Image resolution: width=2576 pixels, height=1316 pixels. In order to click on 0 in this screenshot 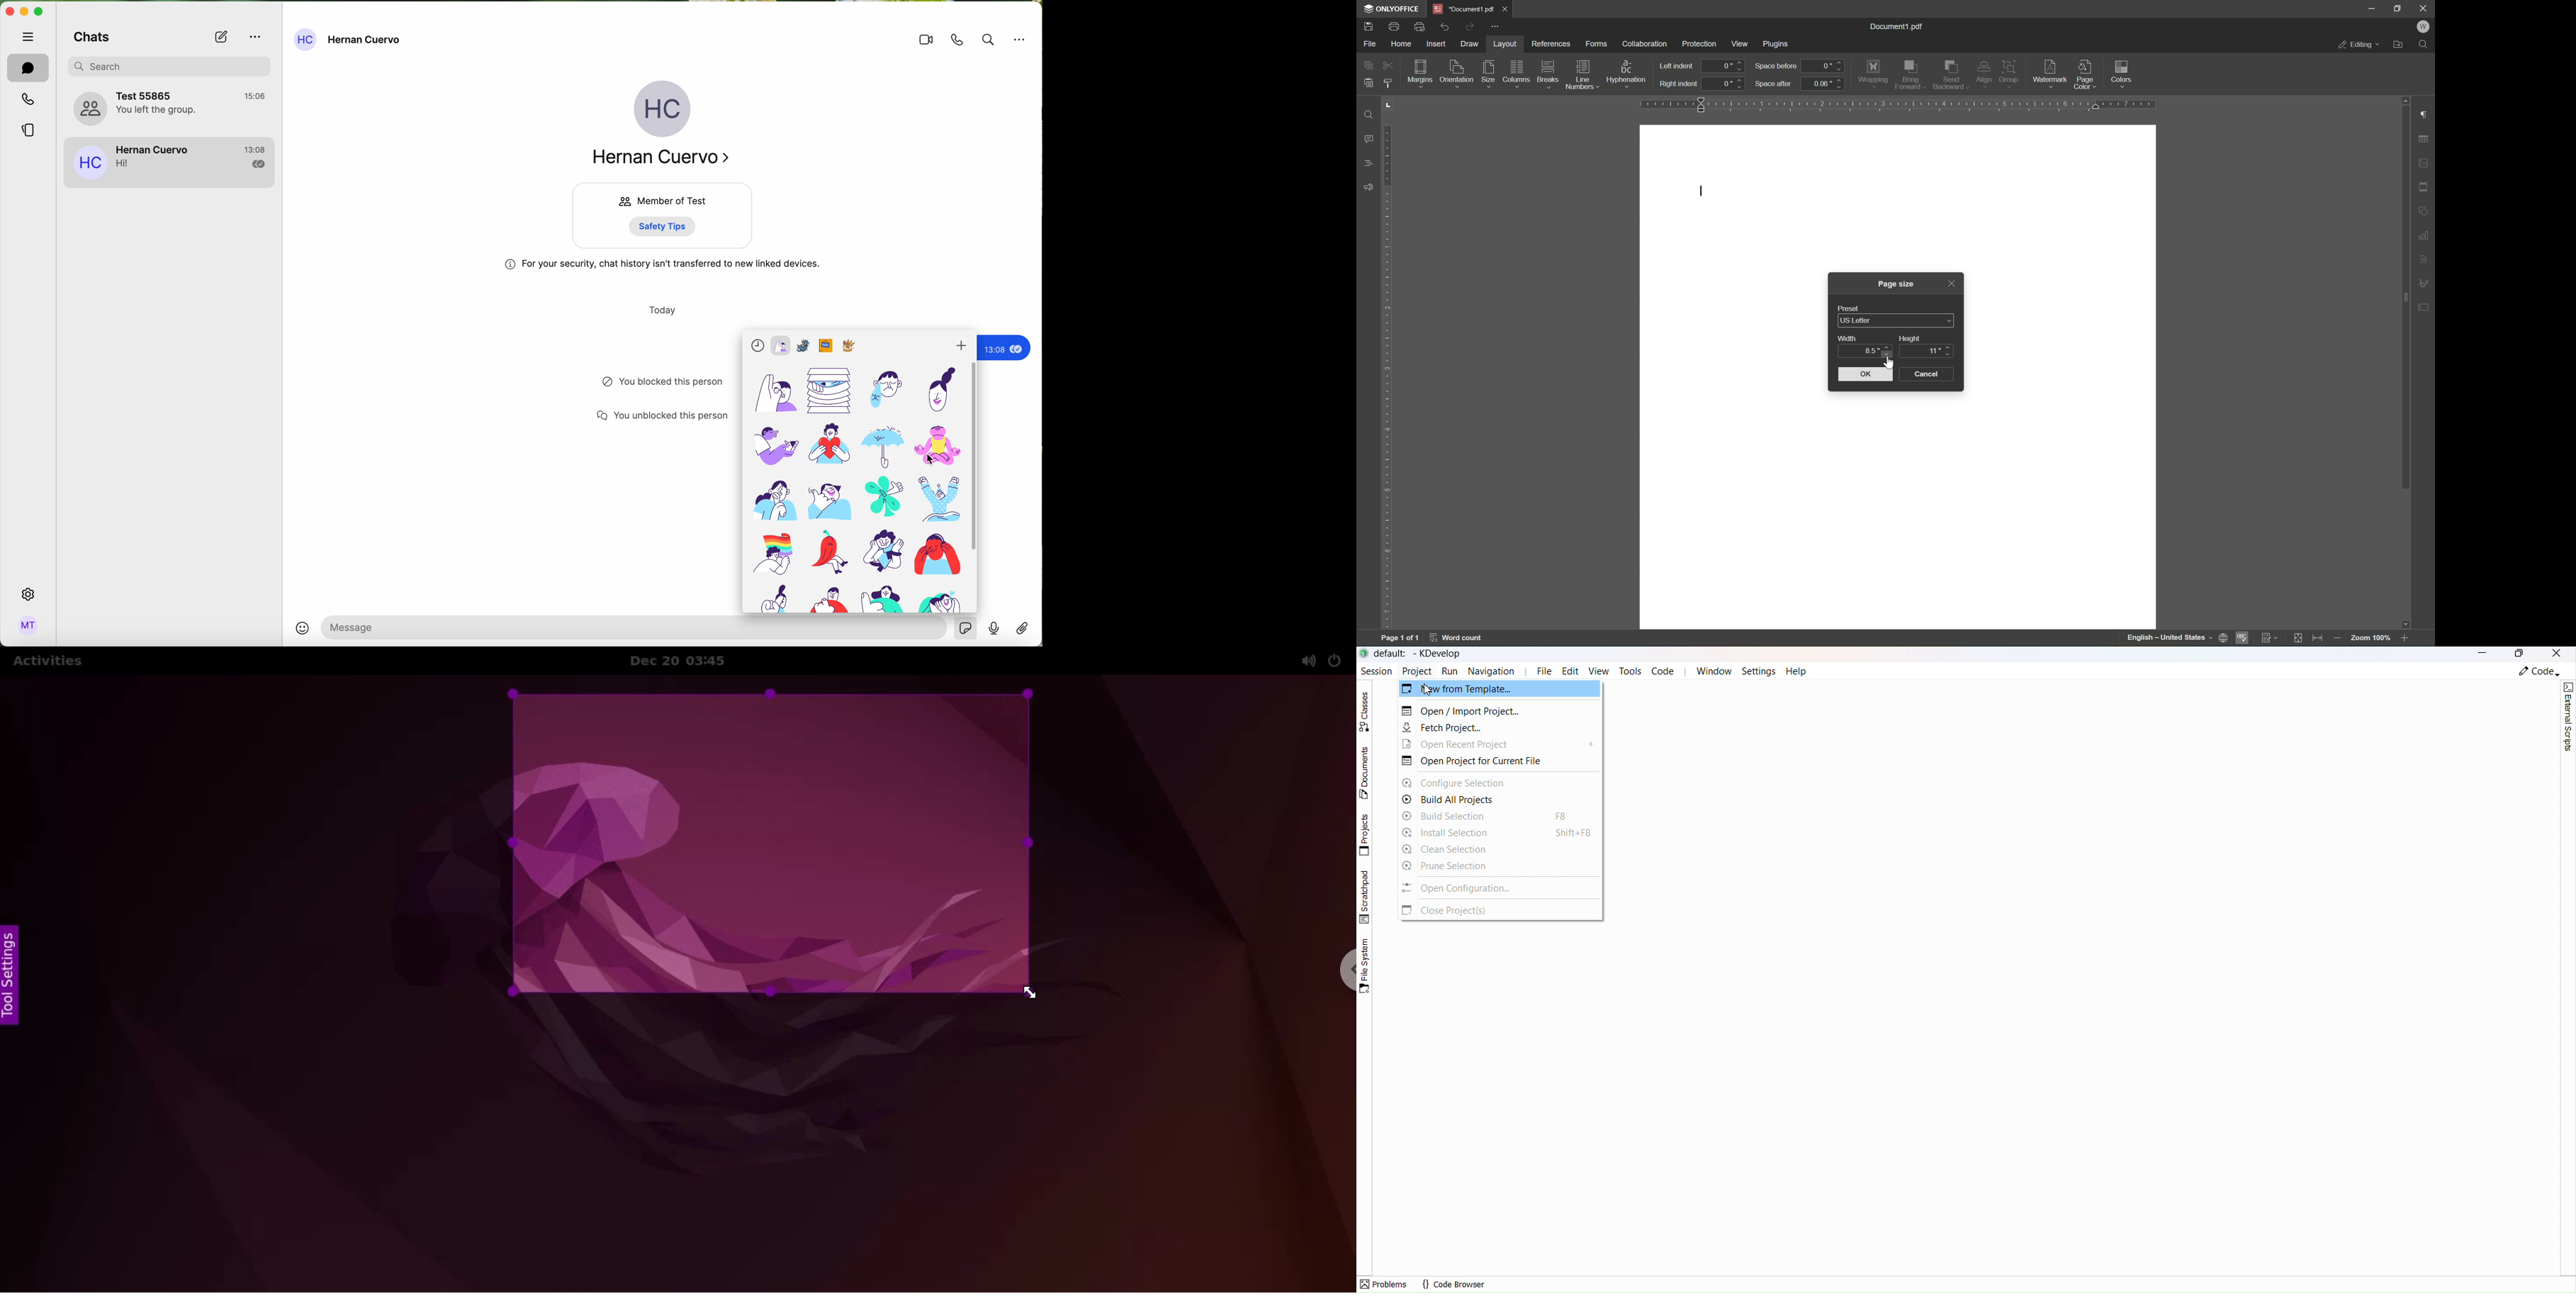, I will do `click(1825, 65)`.